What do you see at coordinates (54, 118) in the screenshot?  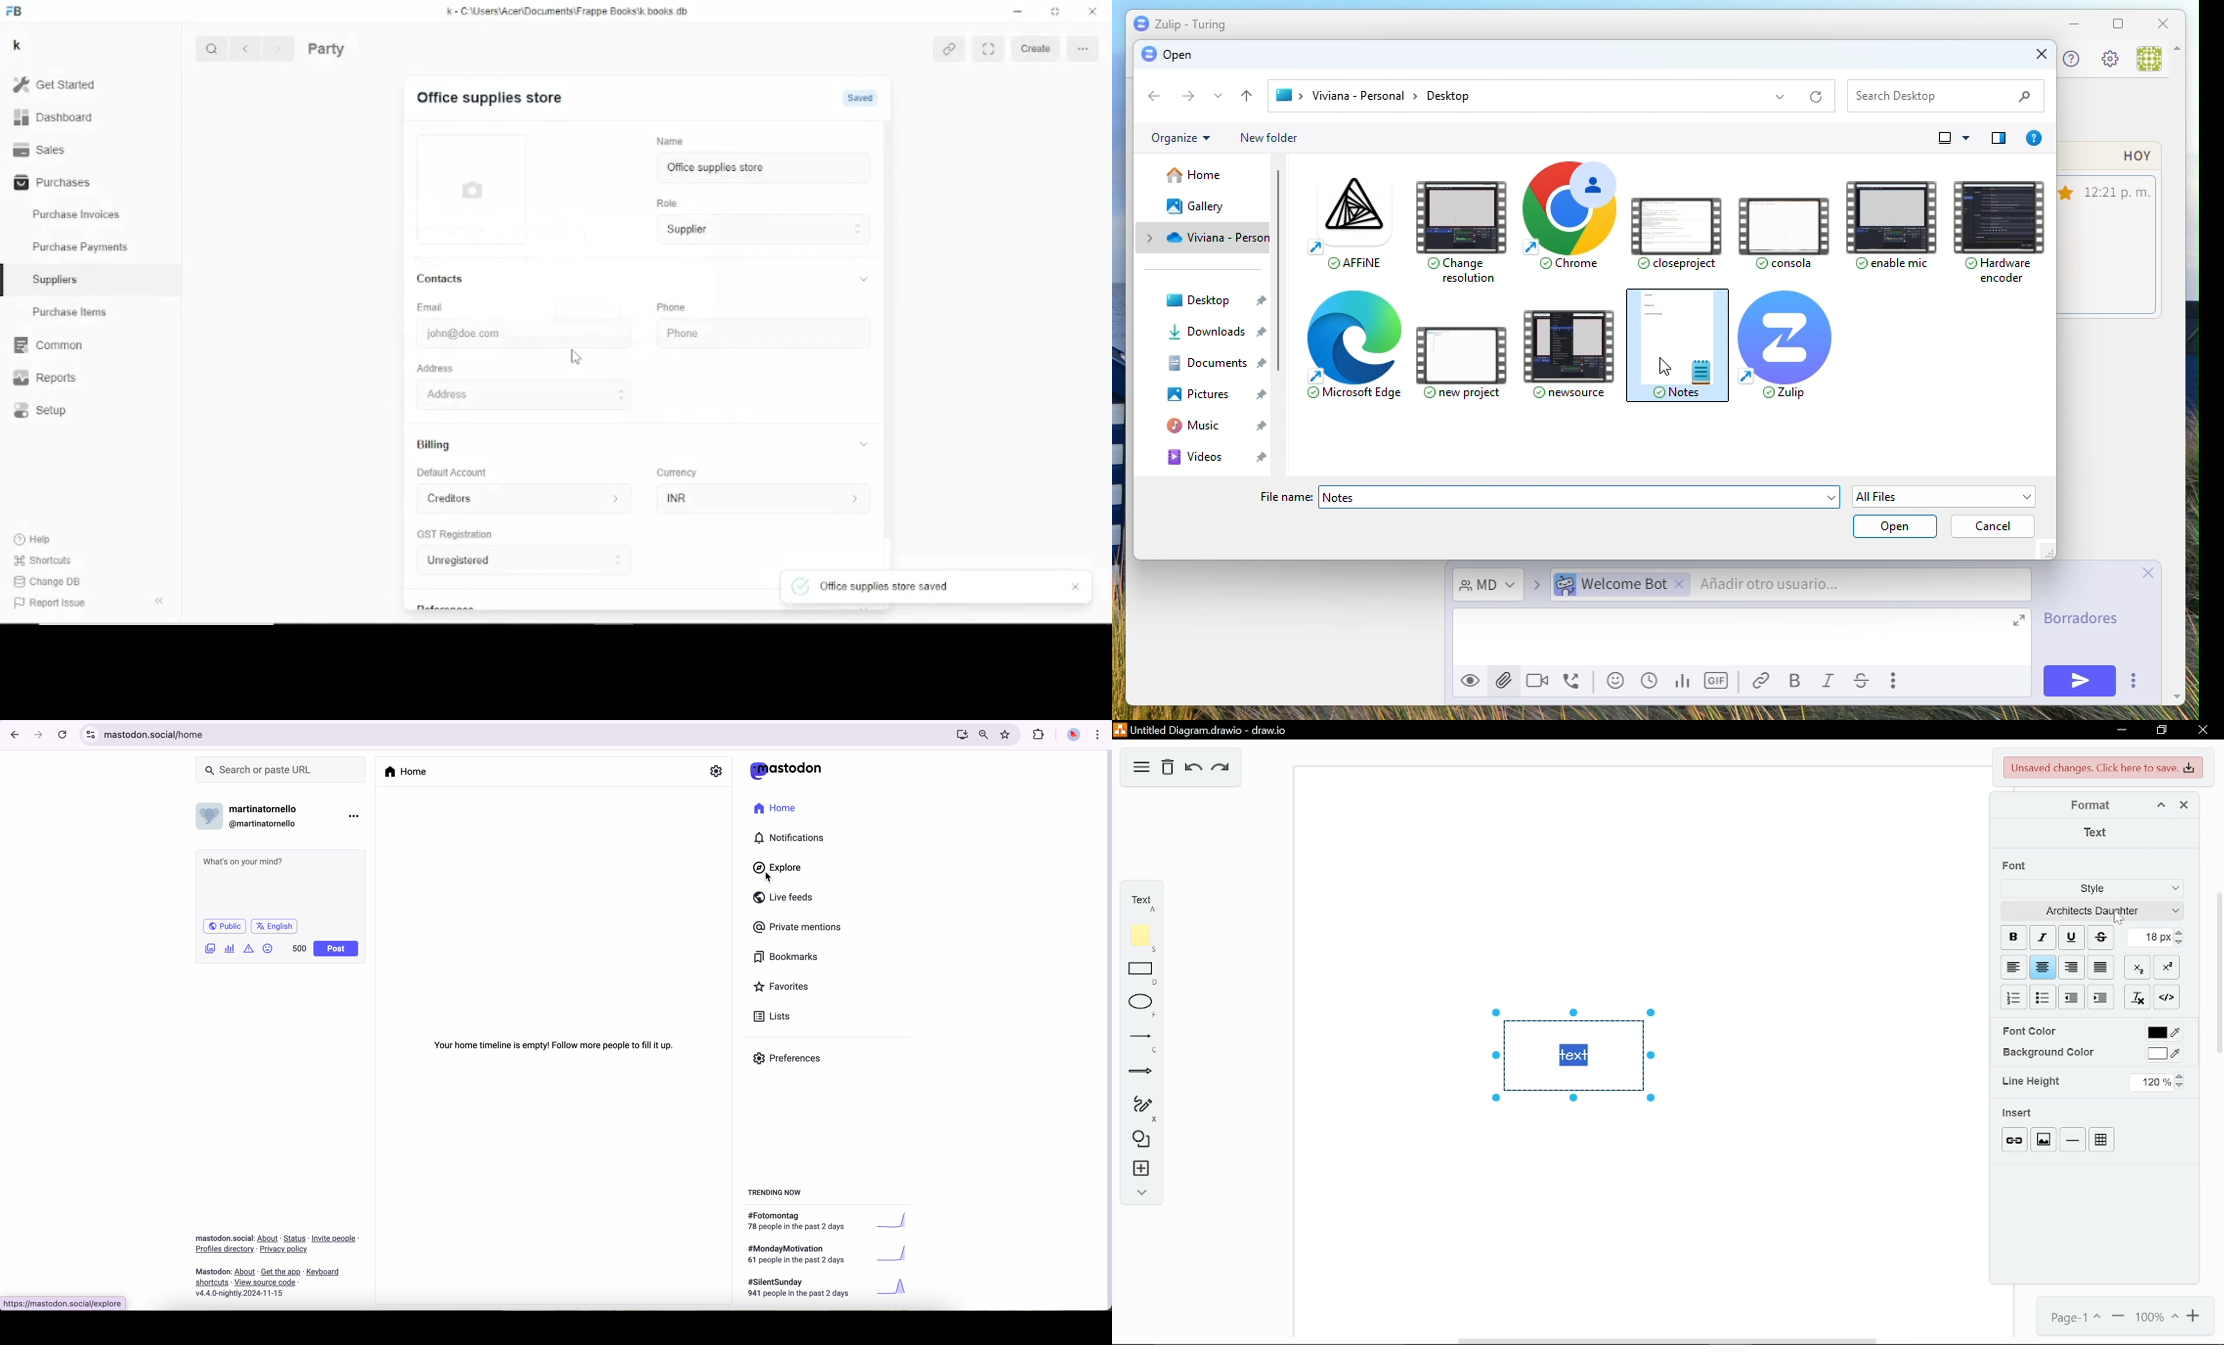 I see `Dashboard` at bounding box center [54, 118].